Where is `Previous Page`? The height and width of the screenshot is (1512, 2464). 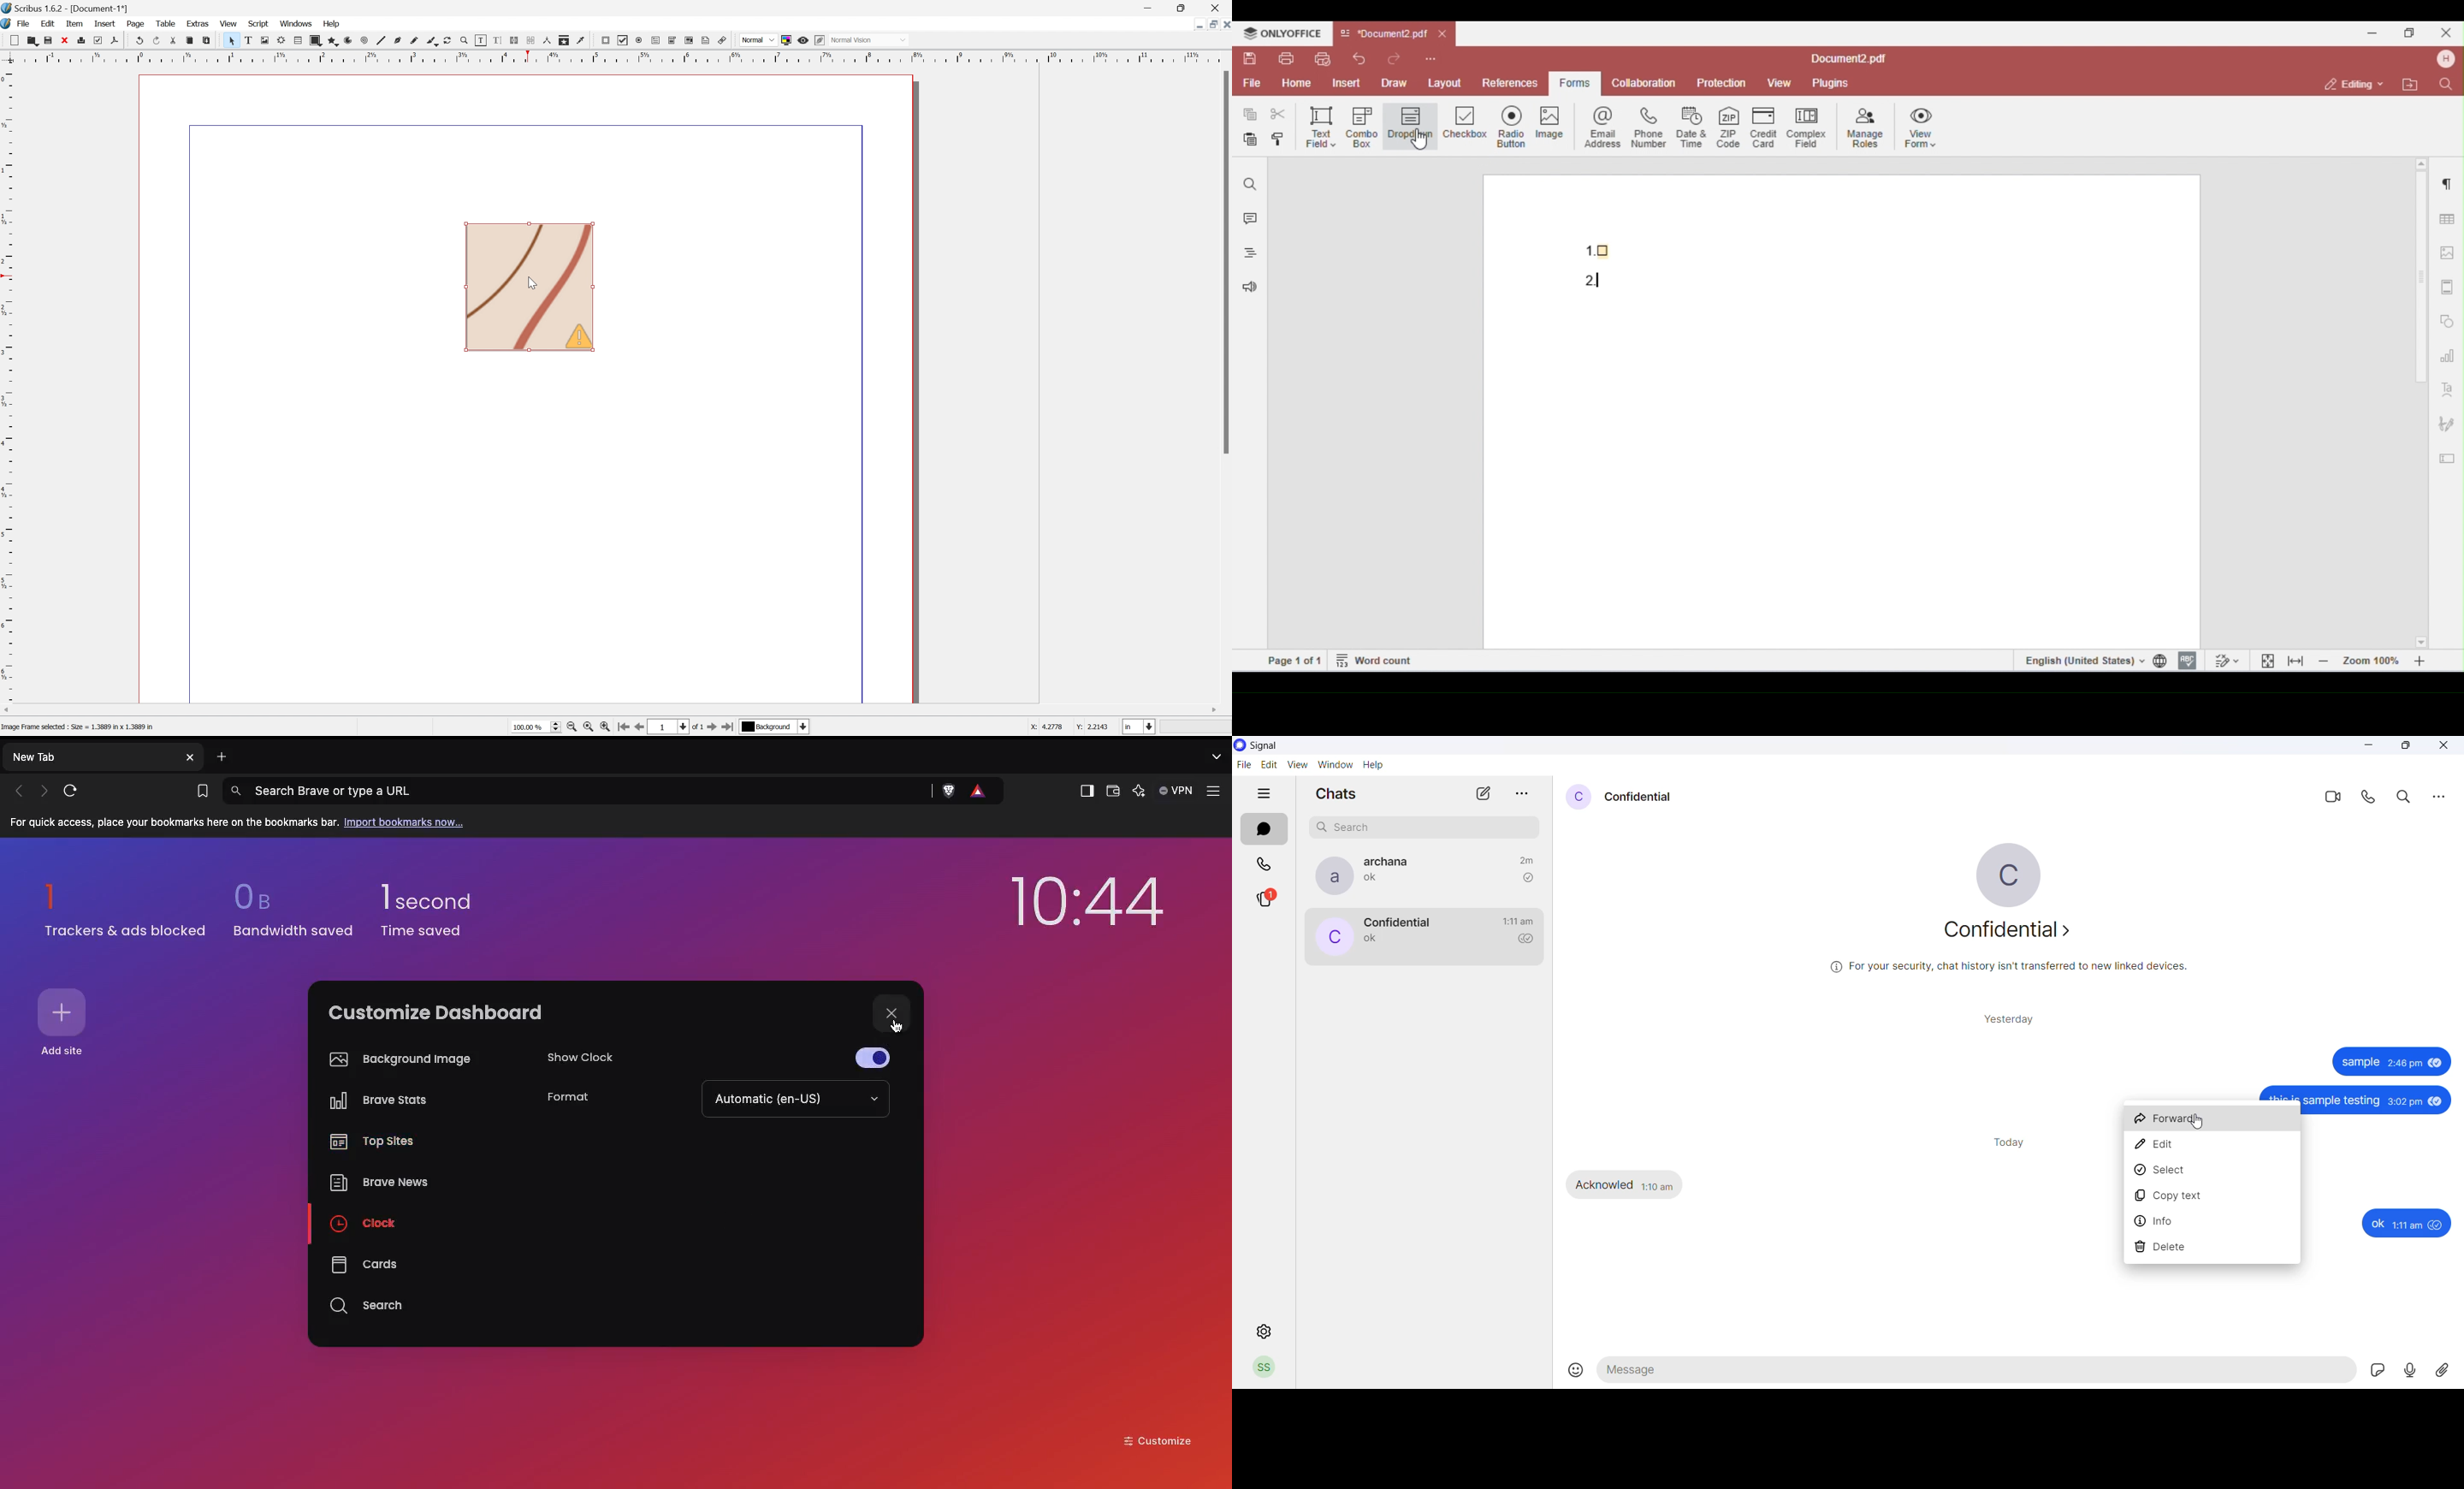 Previous Page is located at coordinates (642, 728).